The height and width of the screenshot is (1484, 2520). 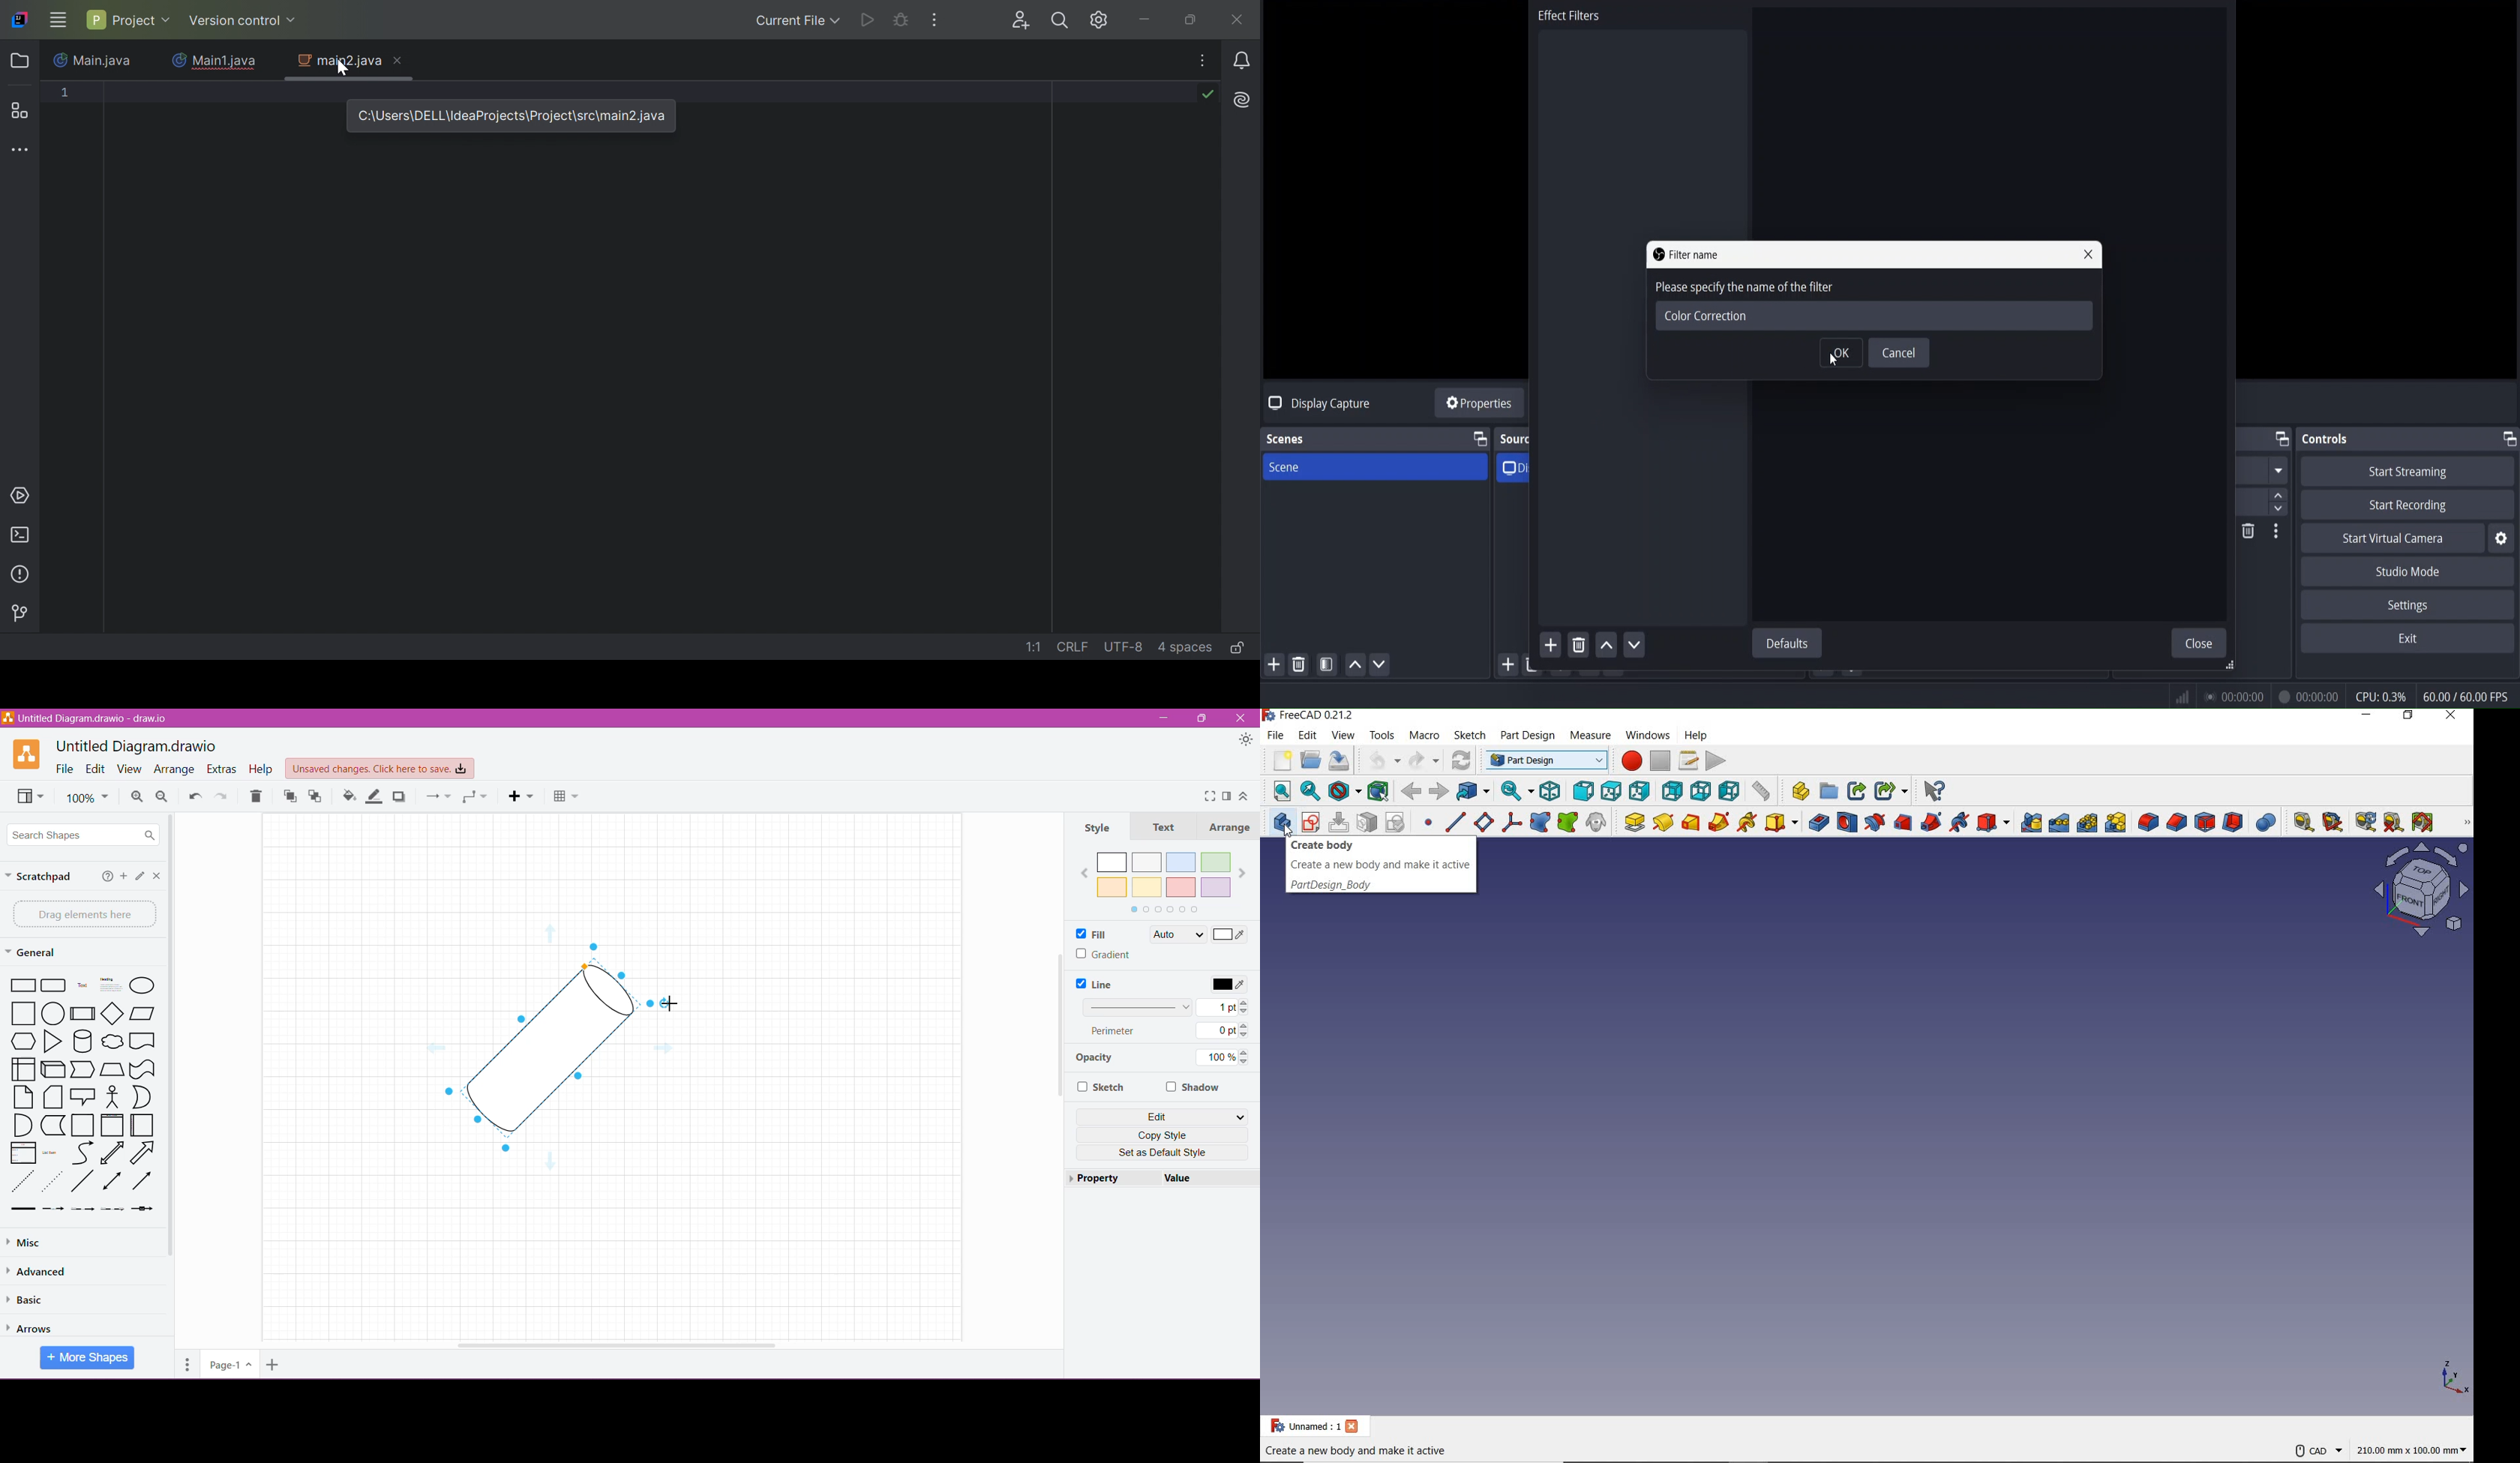 What do you see at coordinates (1309, 761) in the screenshot?
I see `open` at bounding box center [1309, 761].